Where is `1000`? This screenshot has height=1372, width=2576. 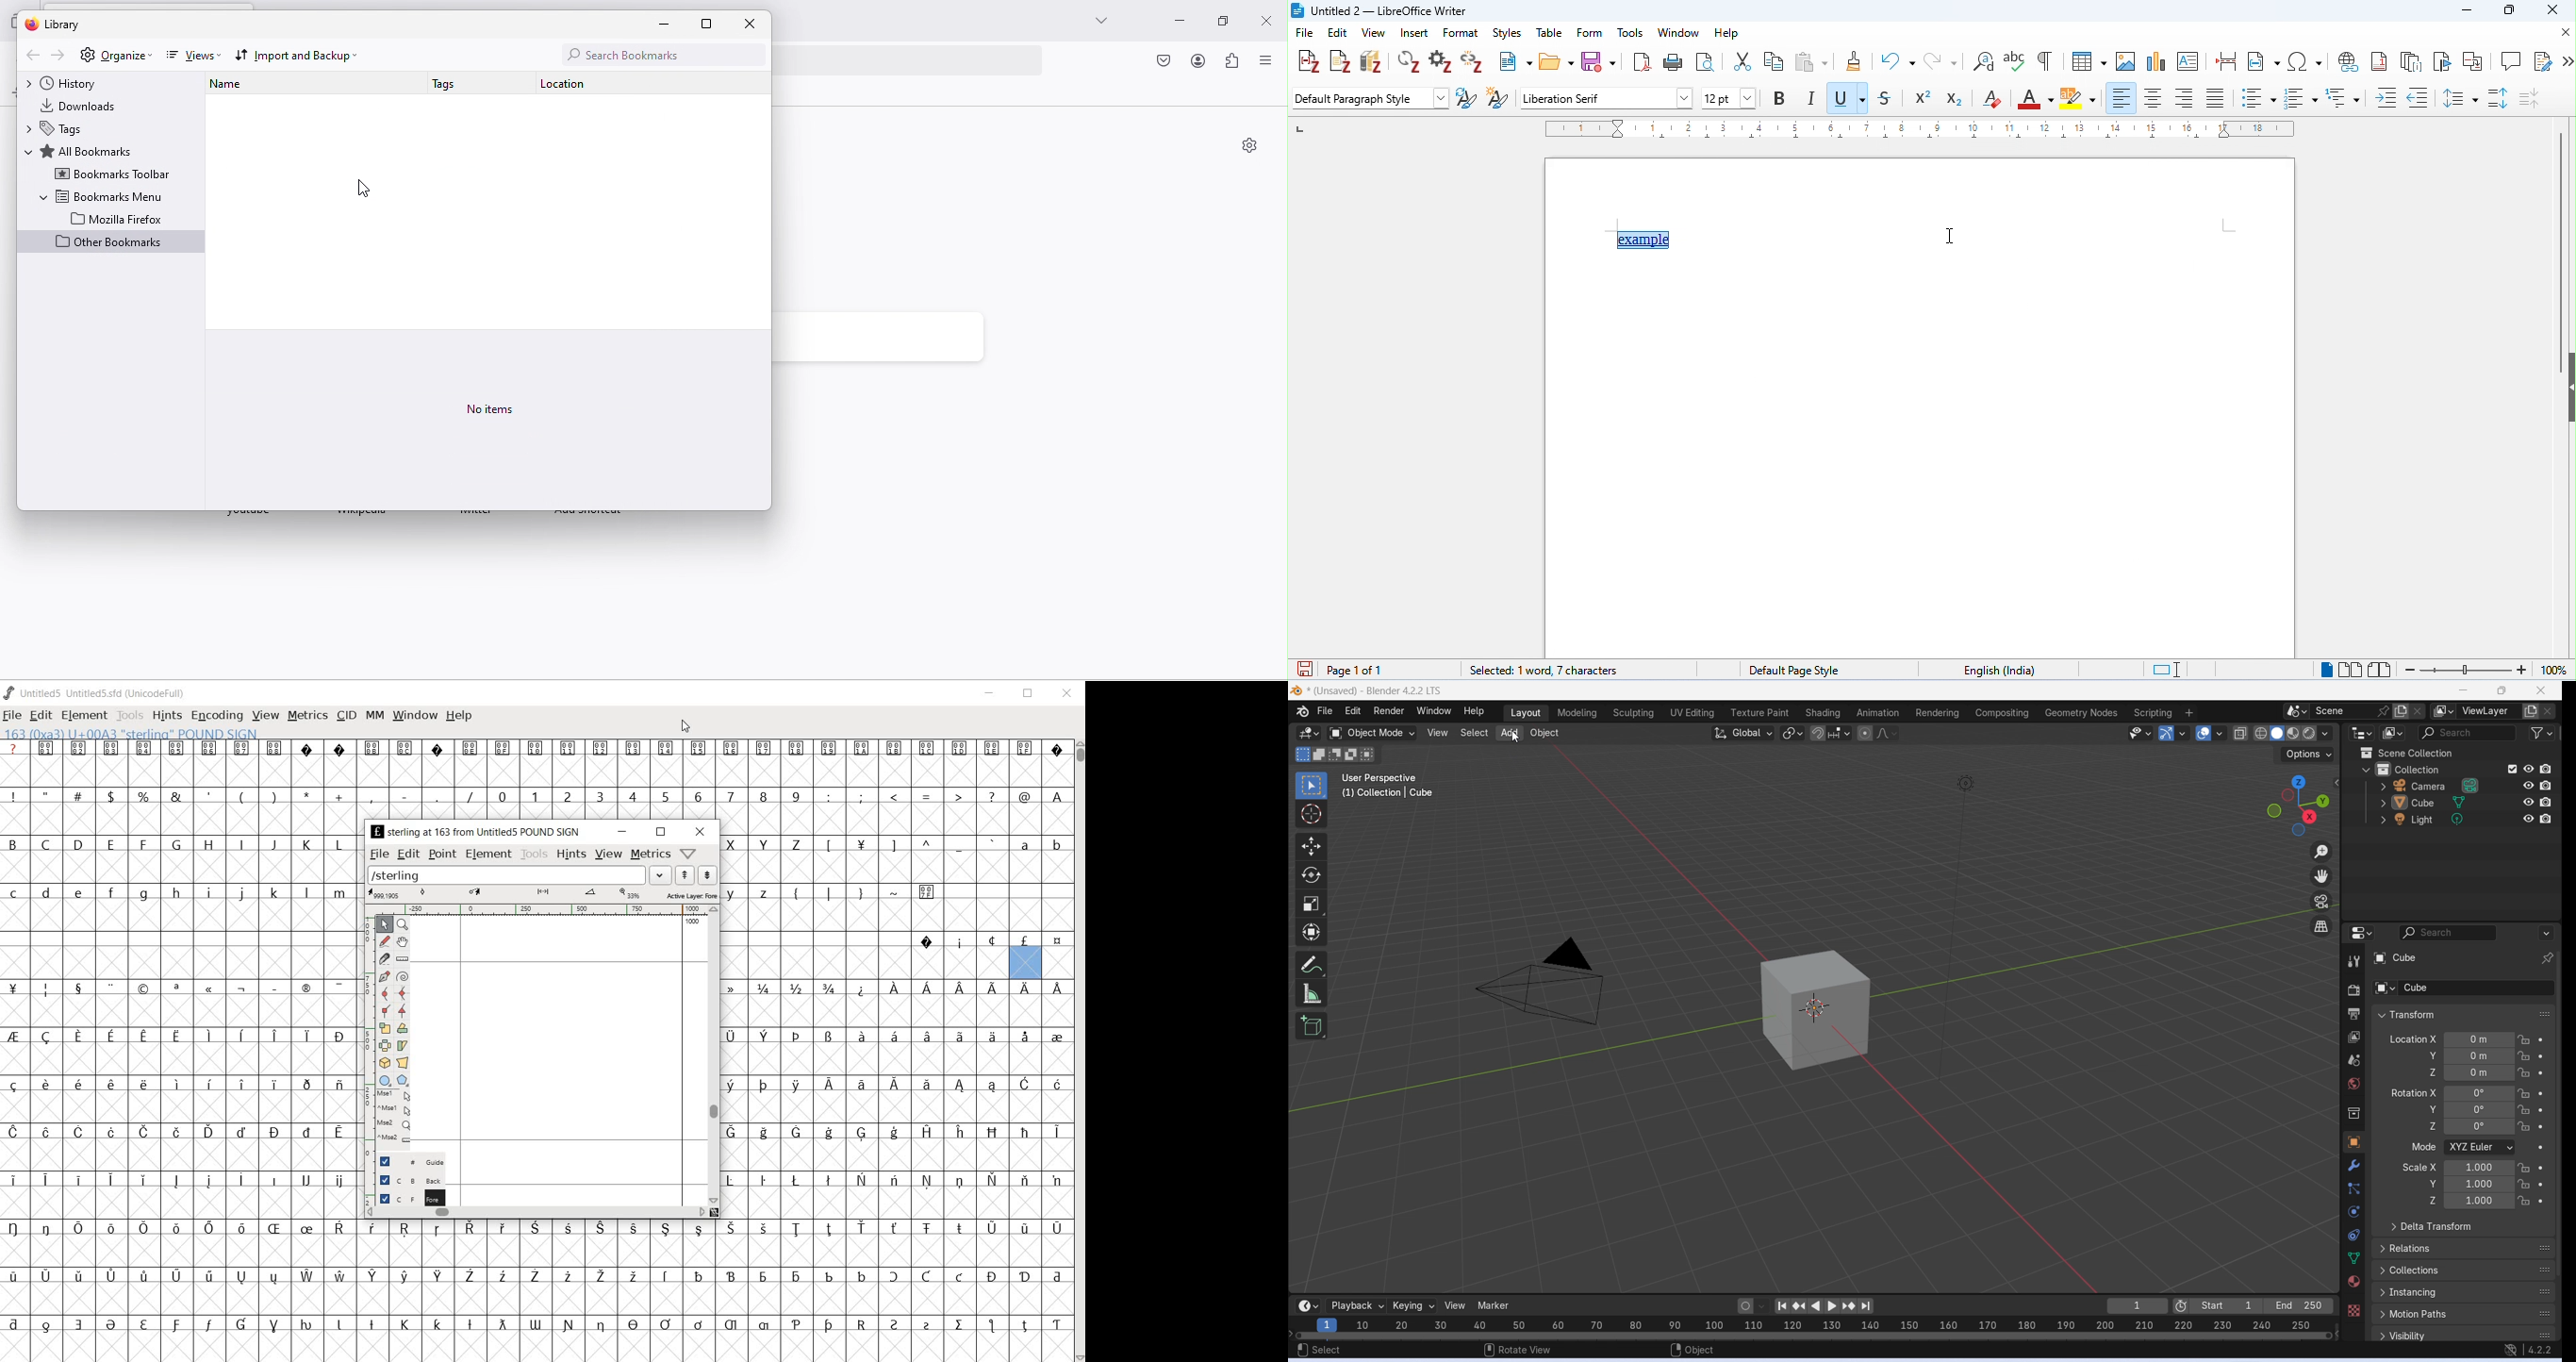 1000 is located at coordinates (692, 922).